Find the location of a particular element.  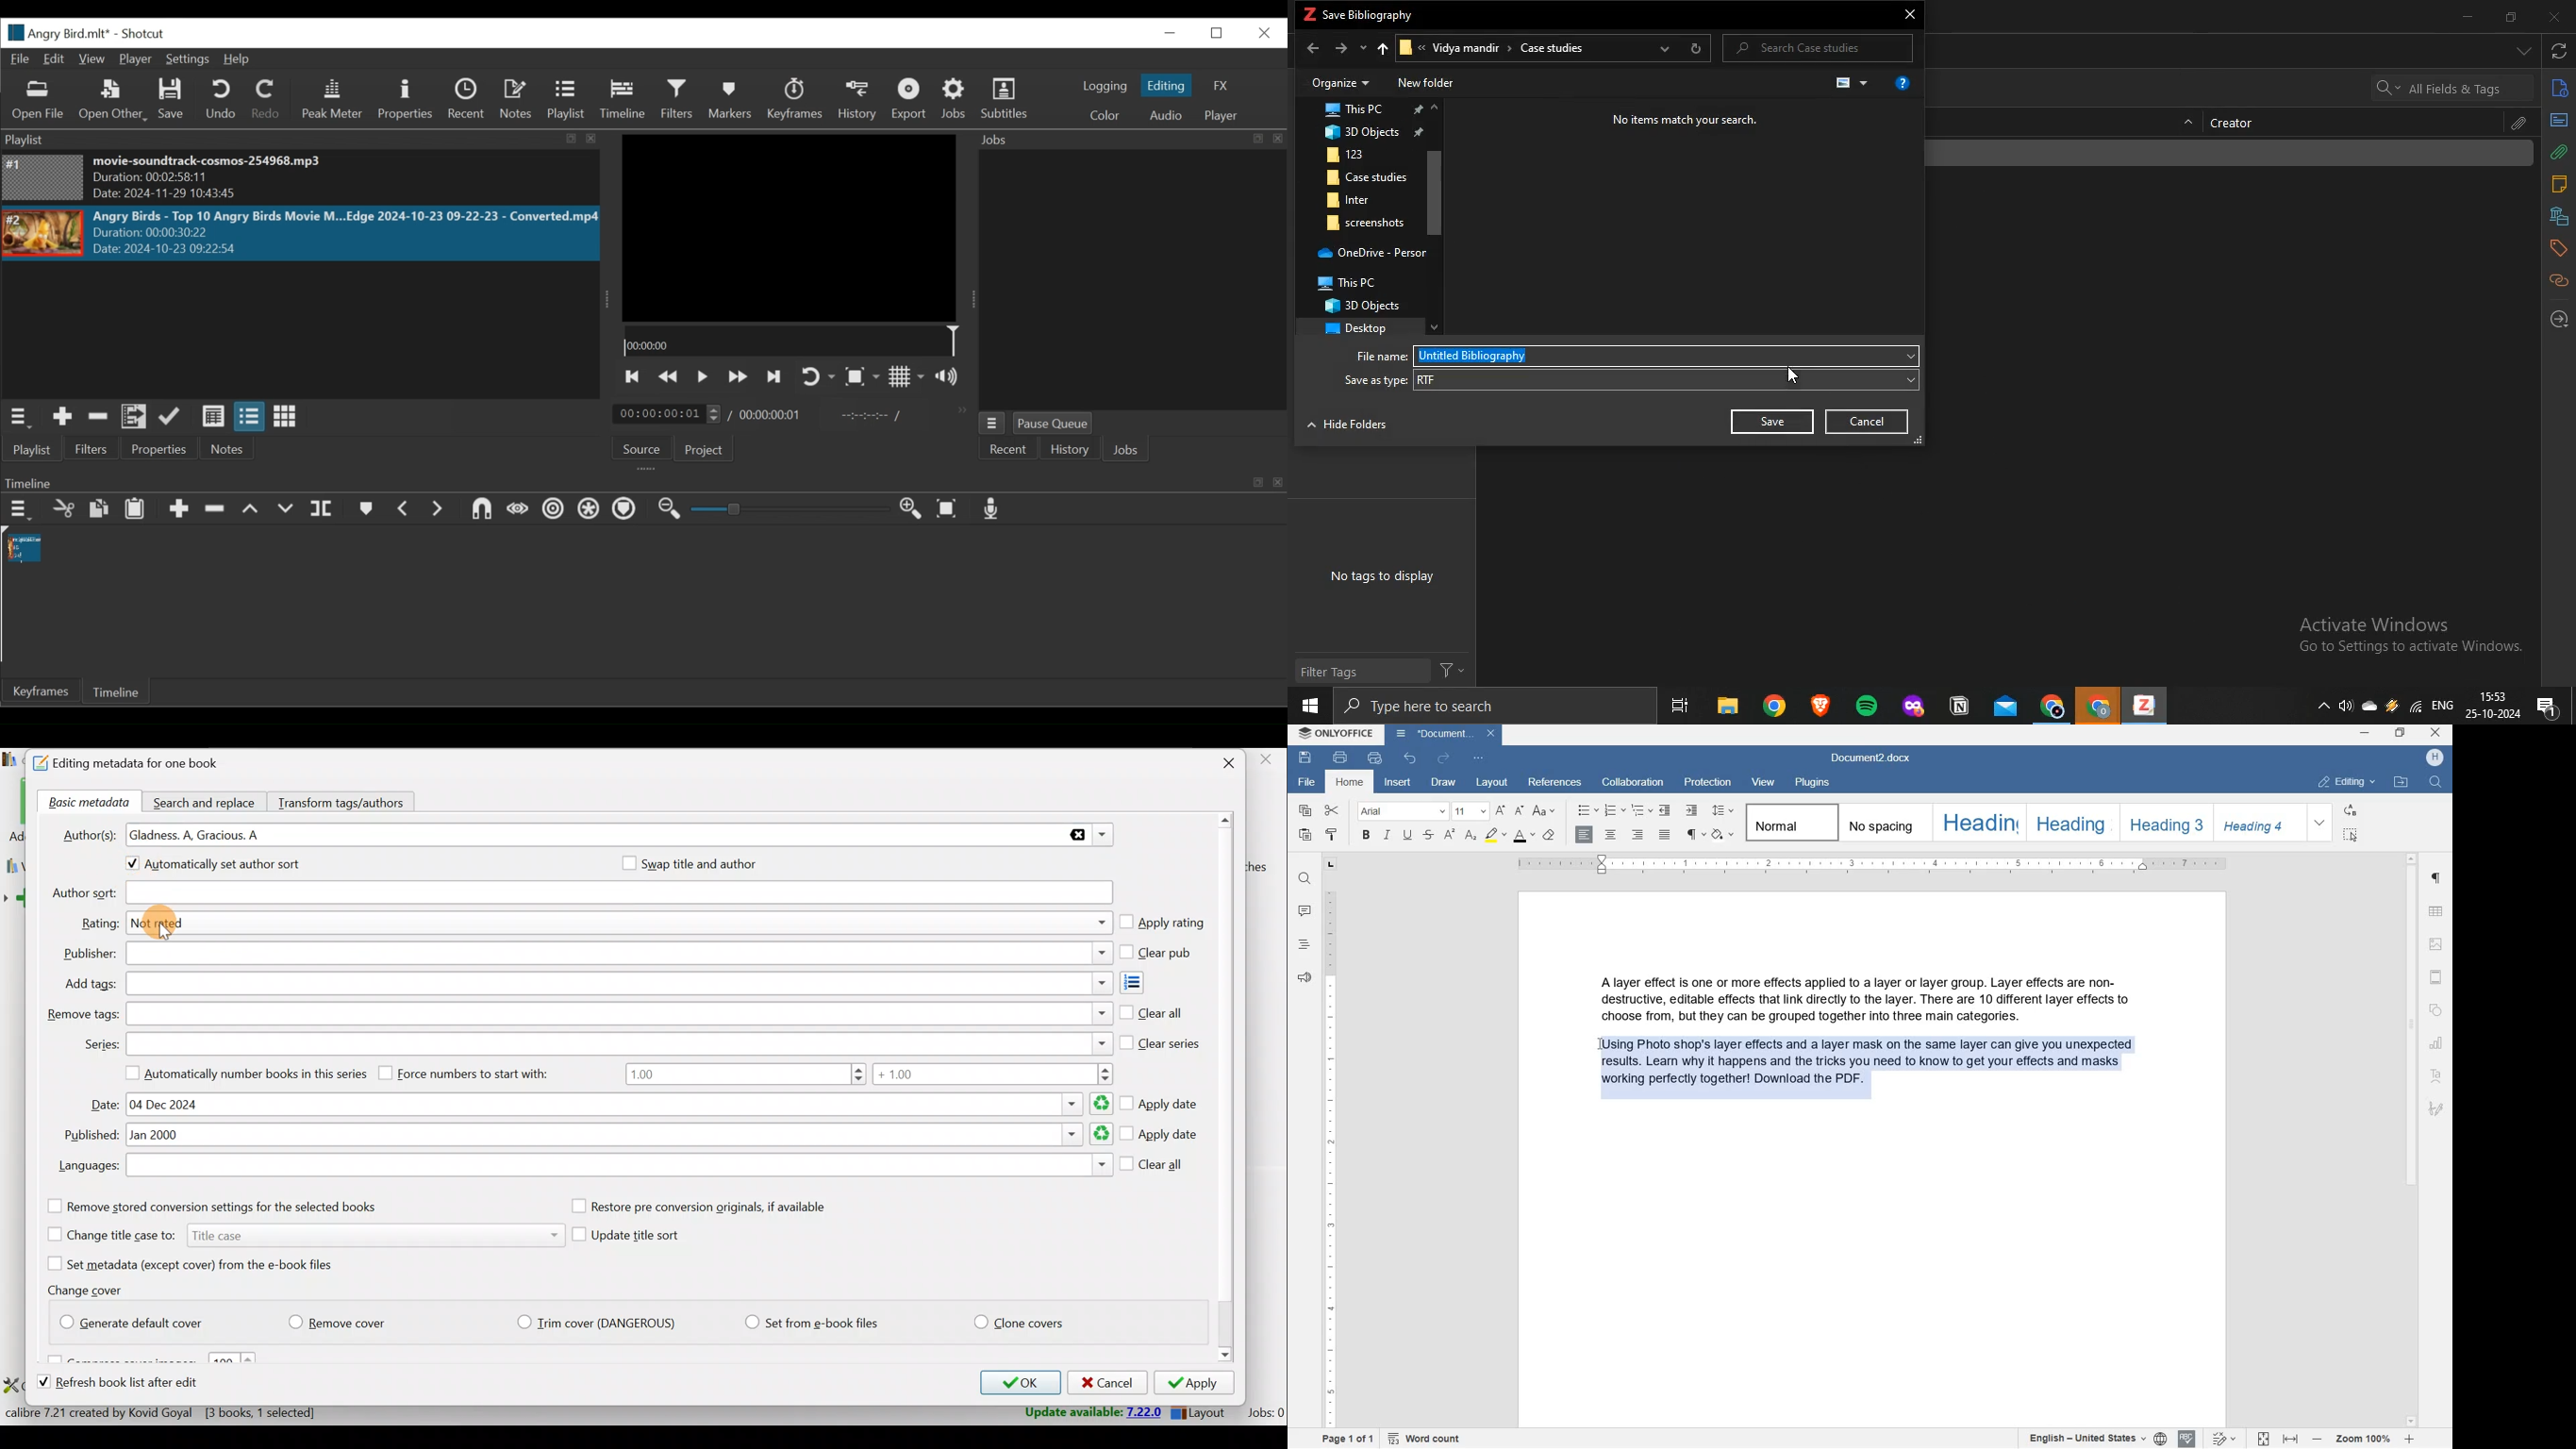

notes is located at coordinates (2559, 184).